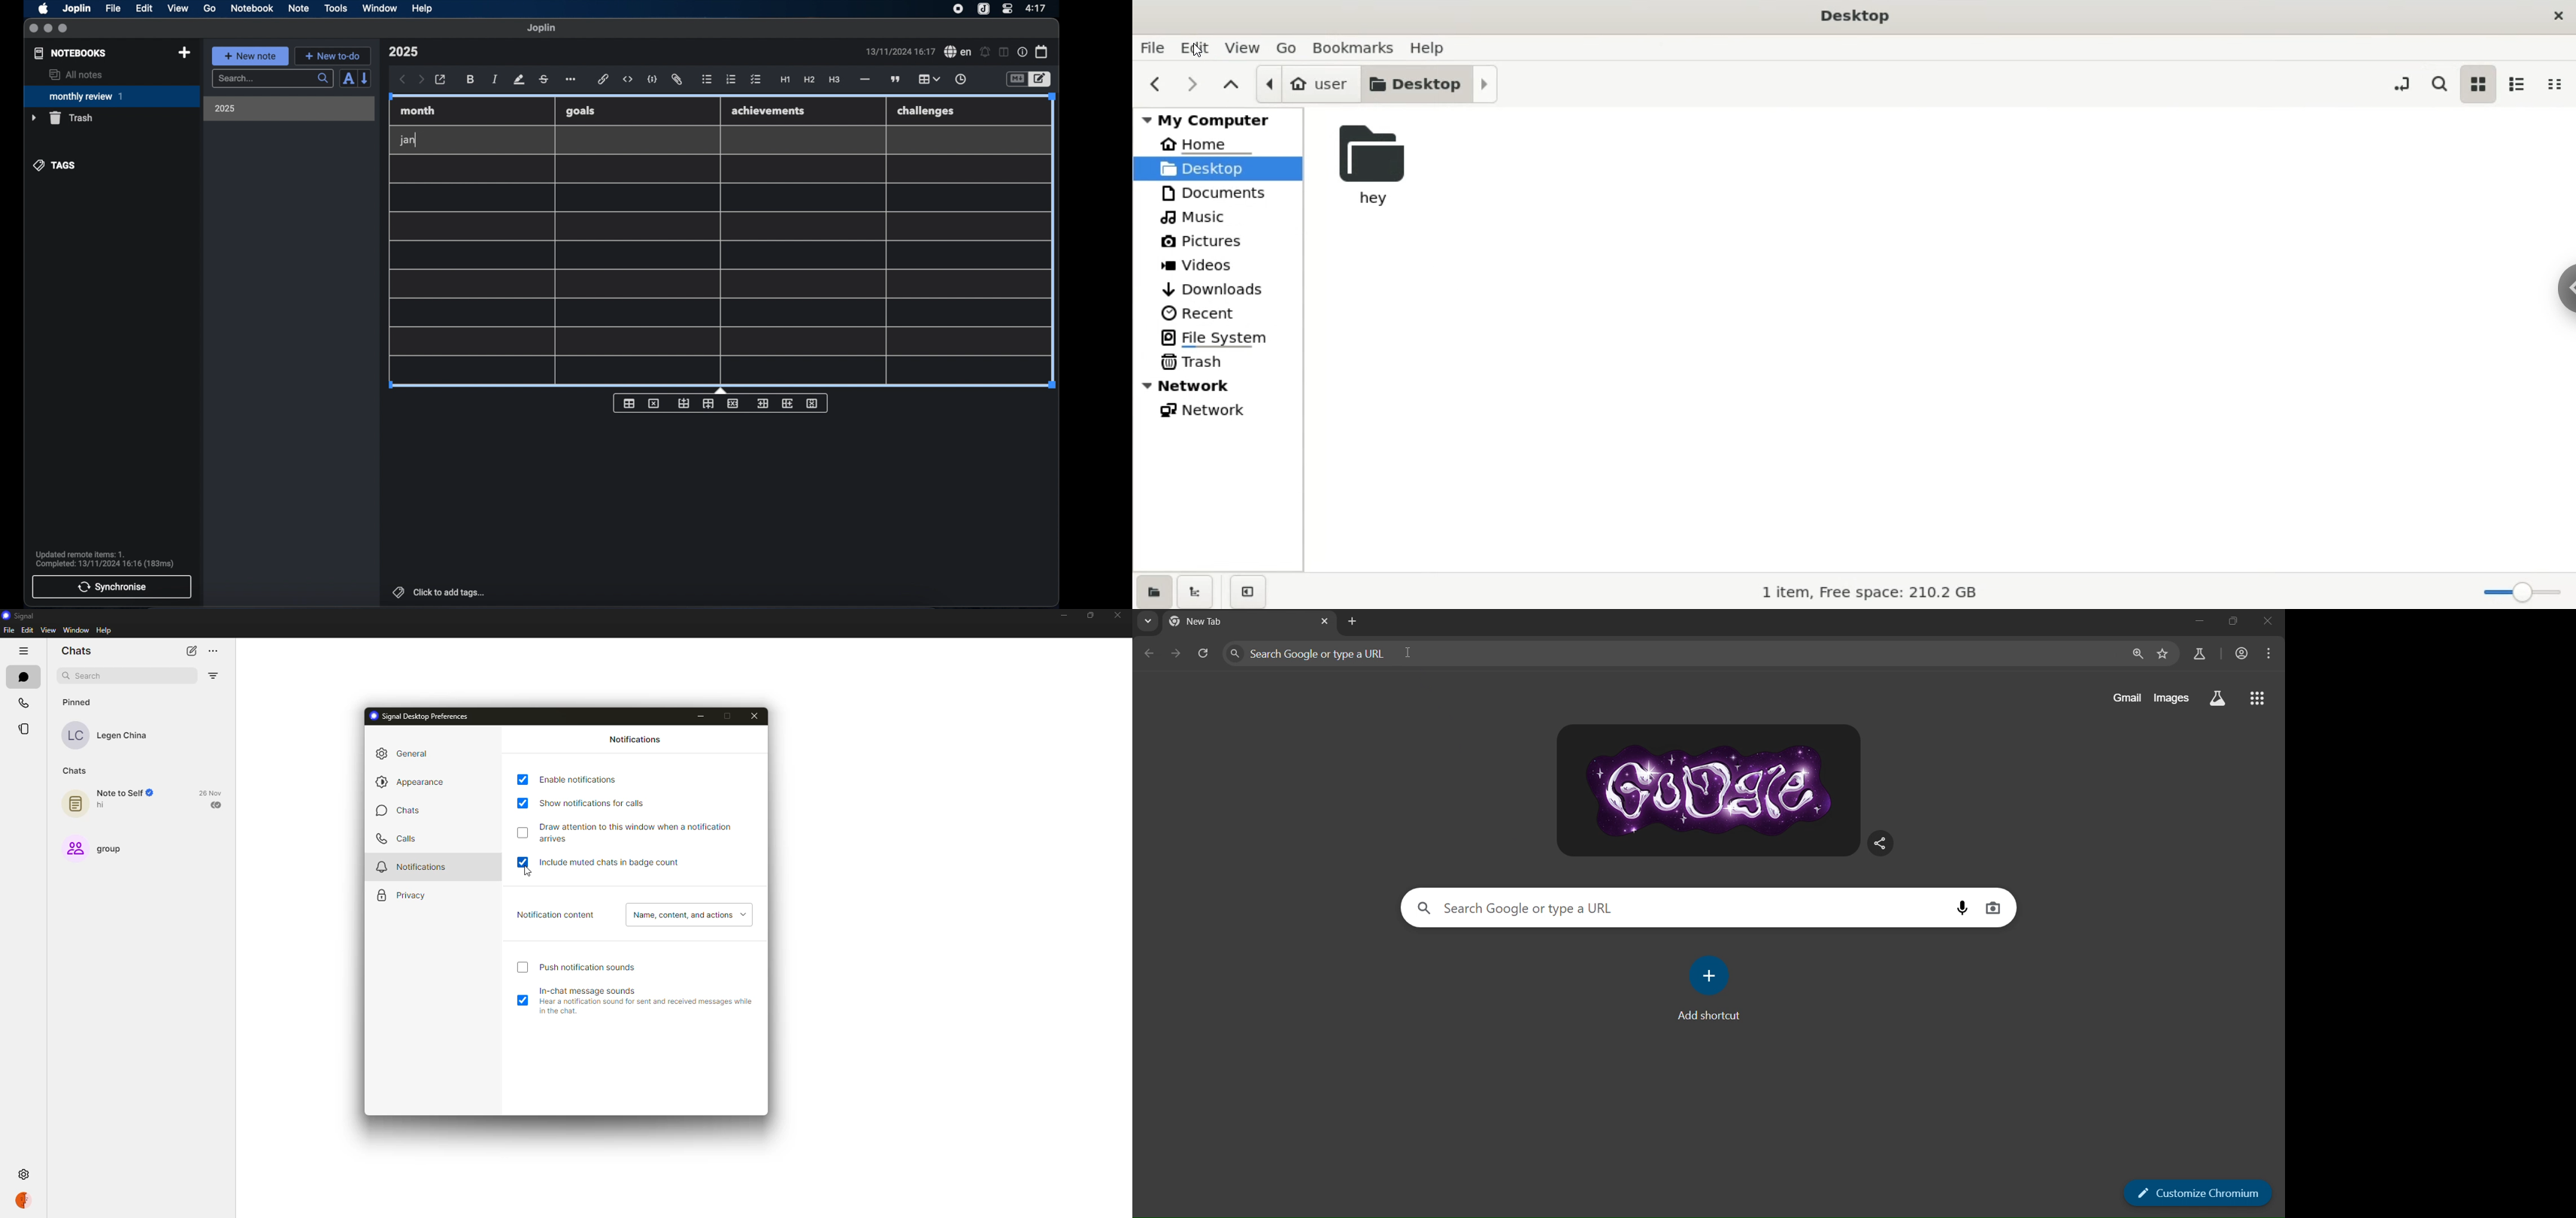 Image resolution: width=2576 pixels, height=1232 pixels. I want to click on highlight, so click(519, 80).